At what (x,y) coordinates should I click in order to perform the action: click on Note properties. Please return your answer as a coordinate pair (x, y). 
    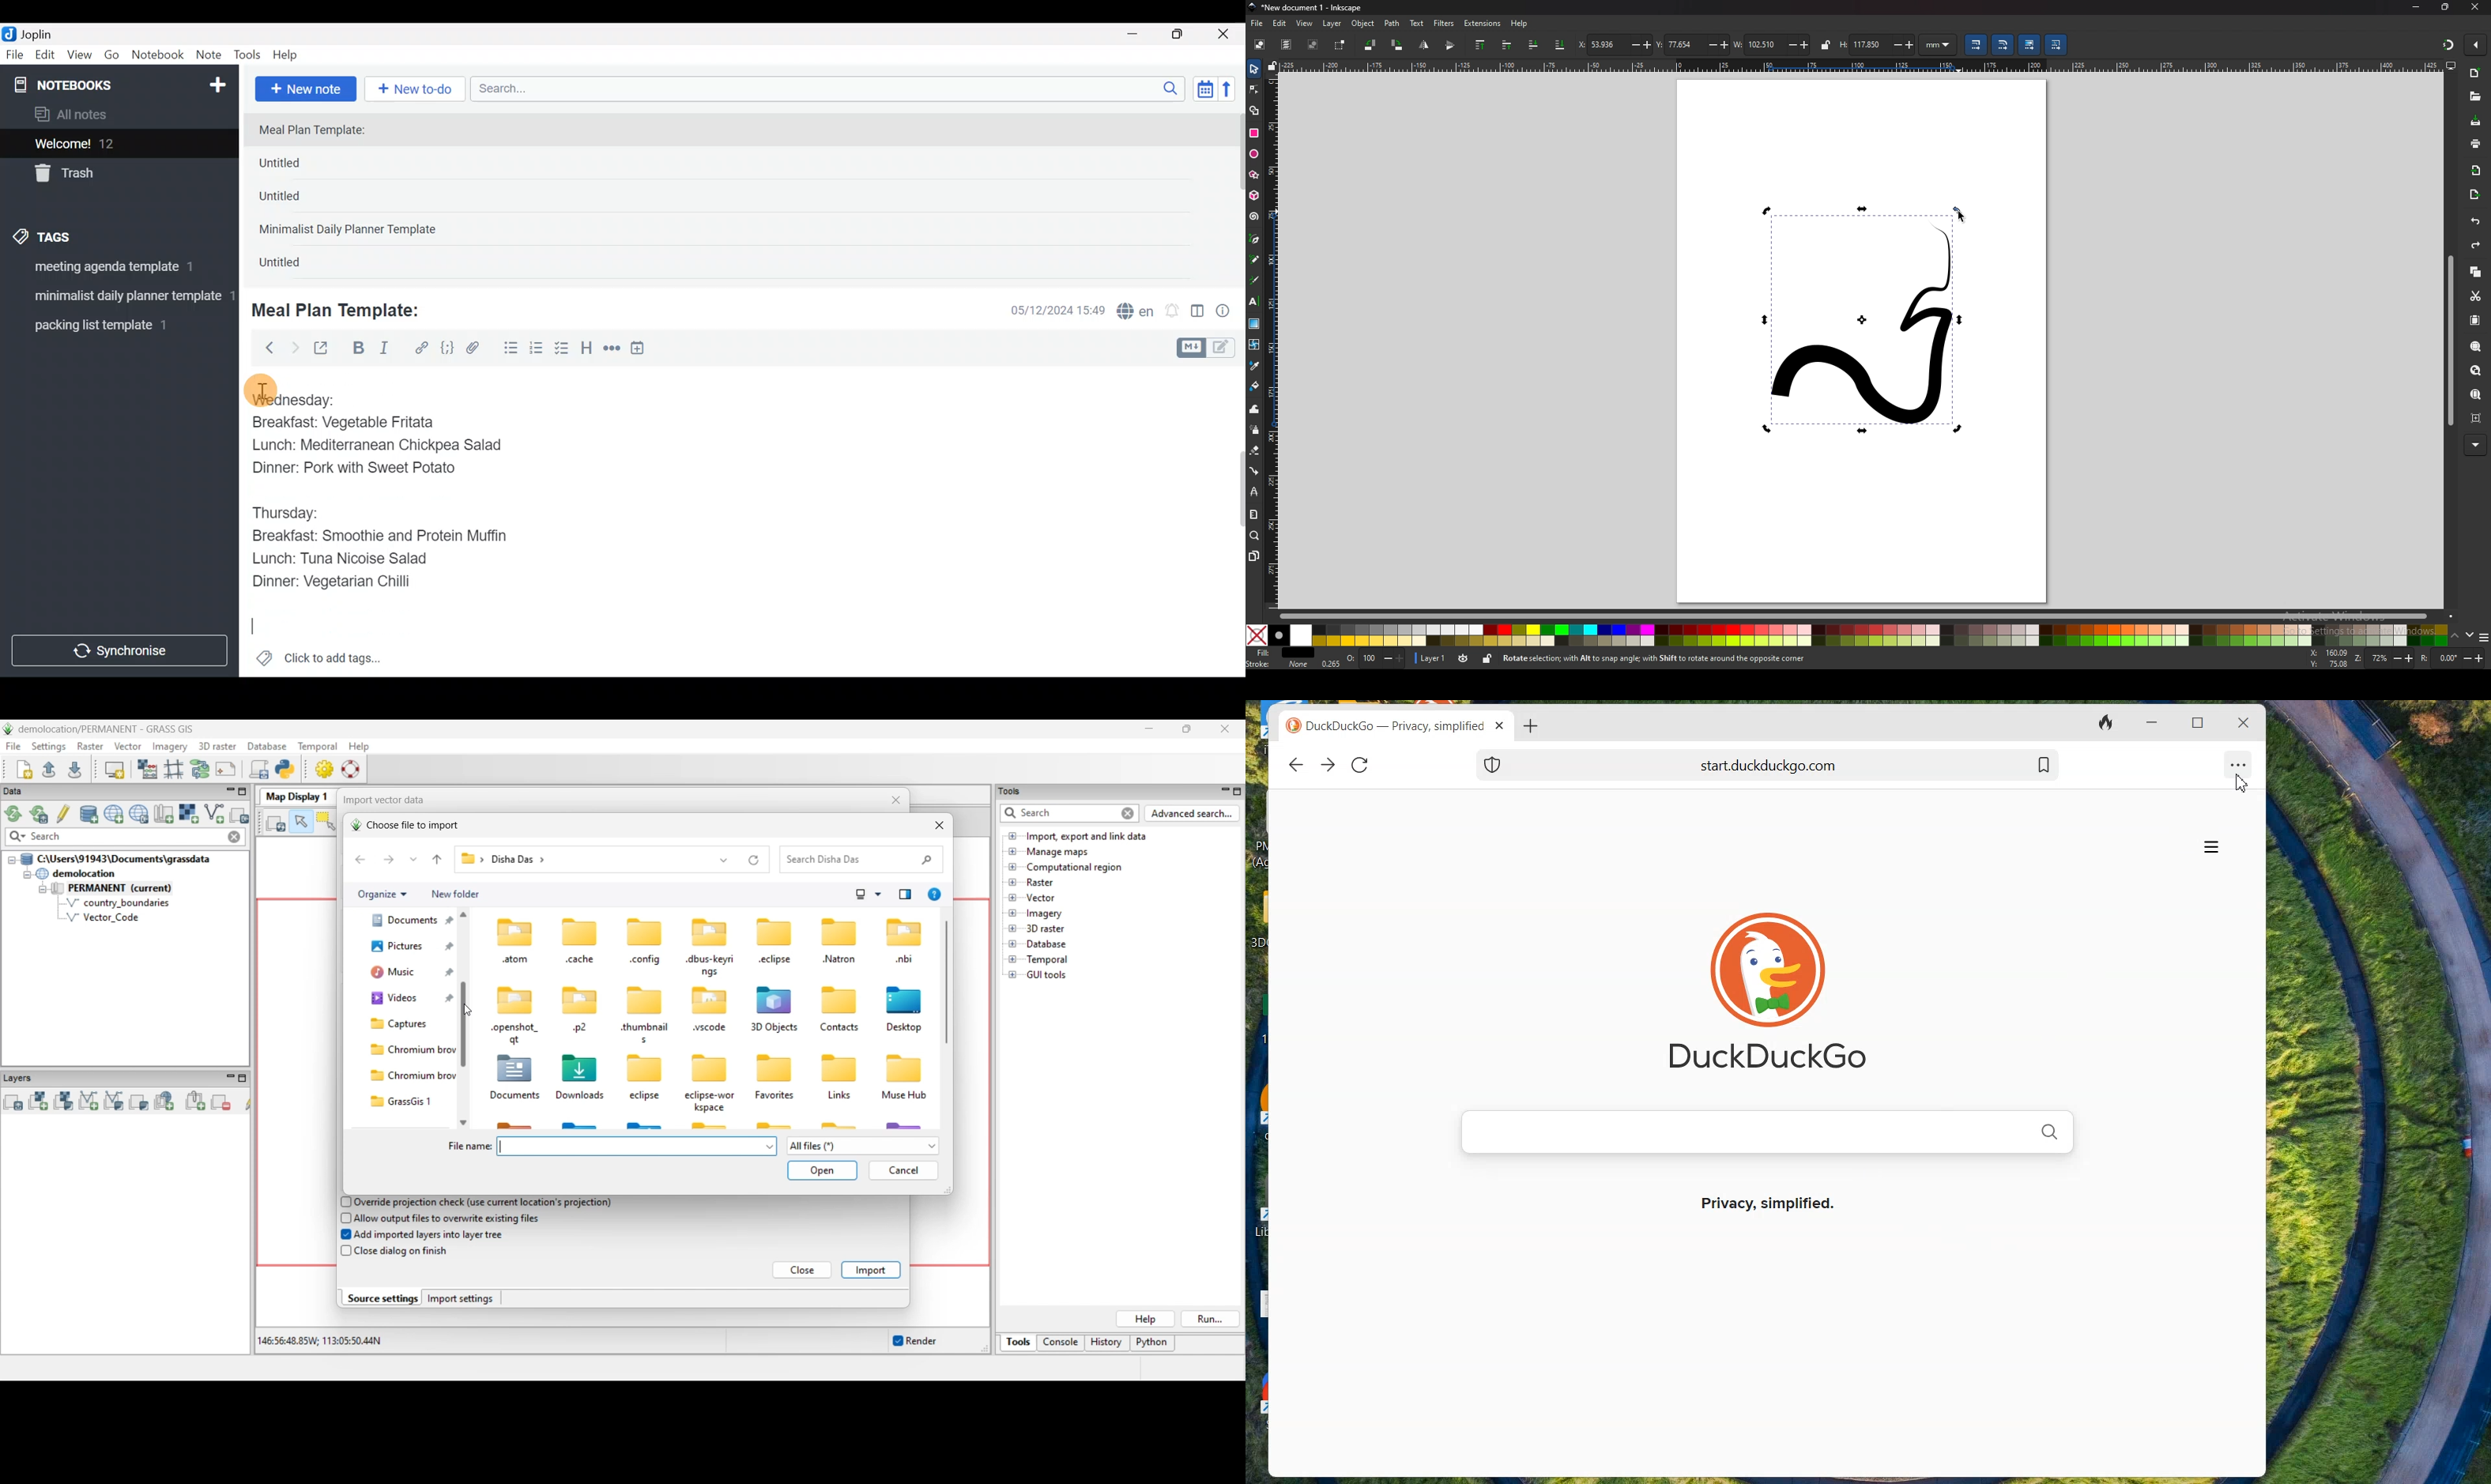
    Looking at the image, I should click on (1229, 312).